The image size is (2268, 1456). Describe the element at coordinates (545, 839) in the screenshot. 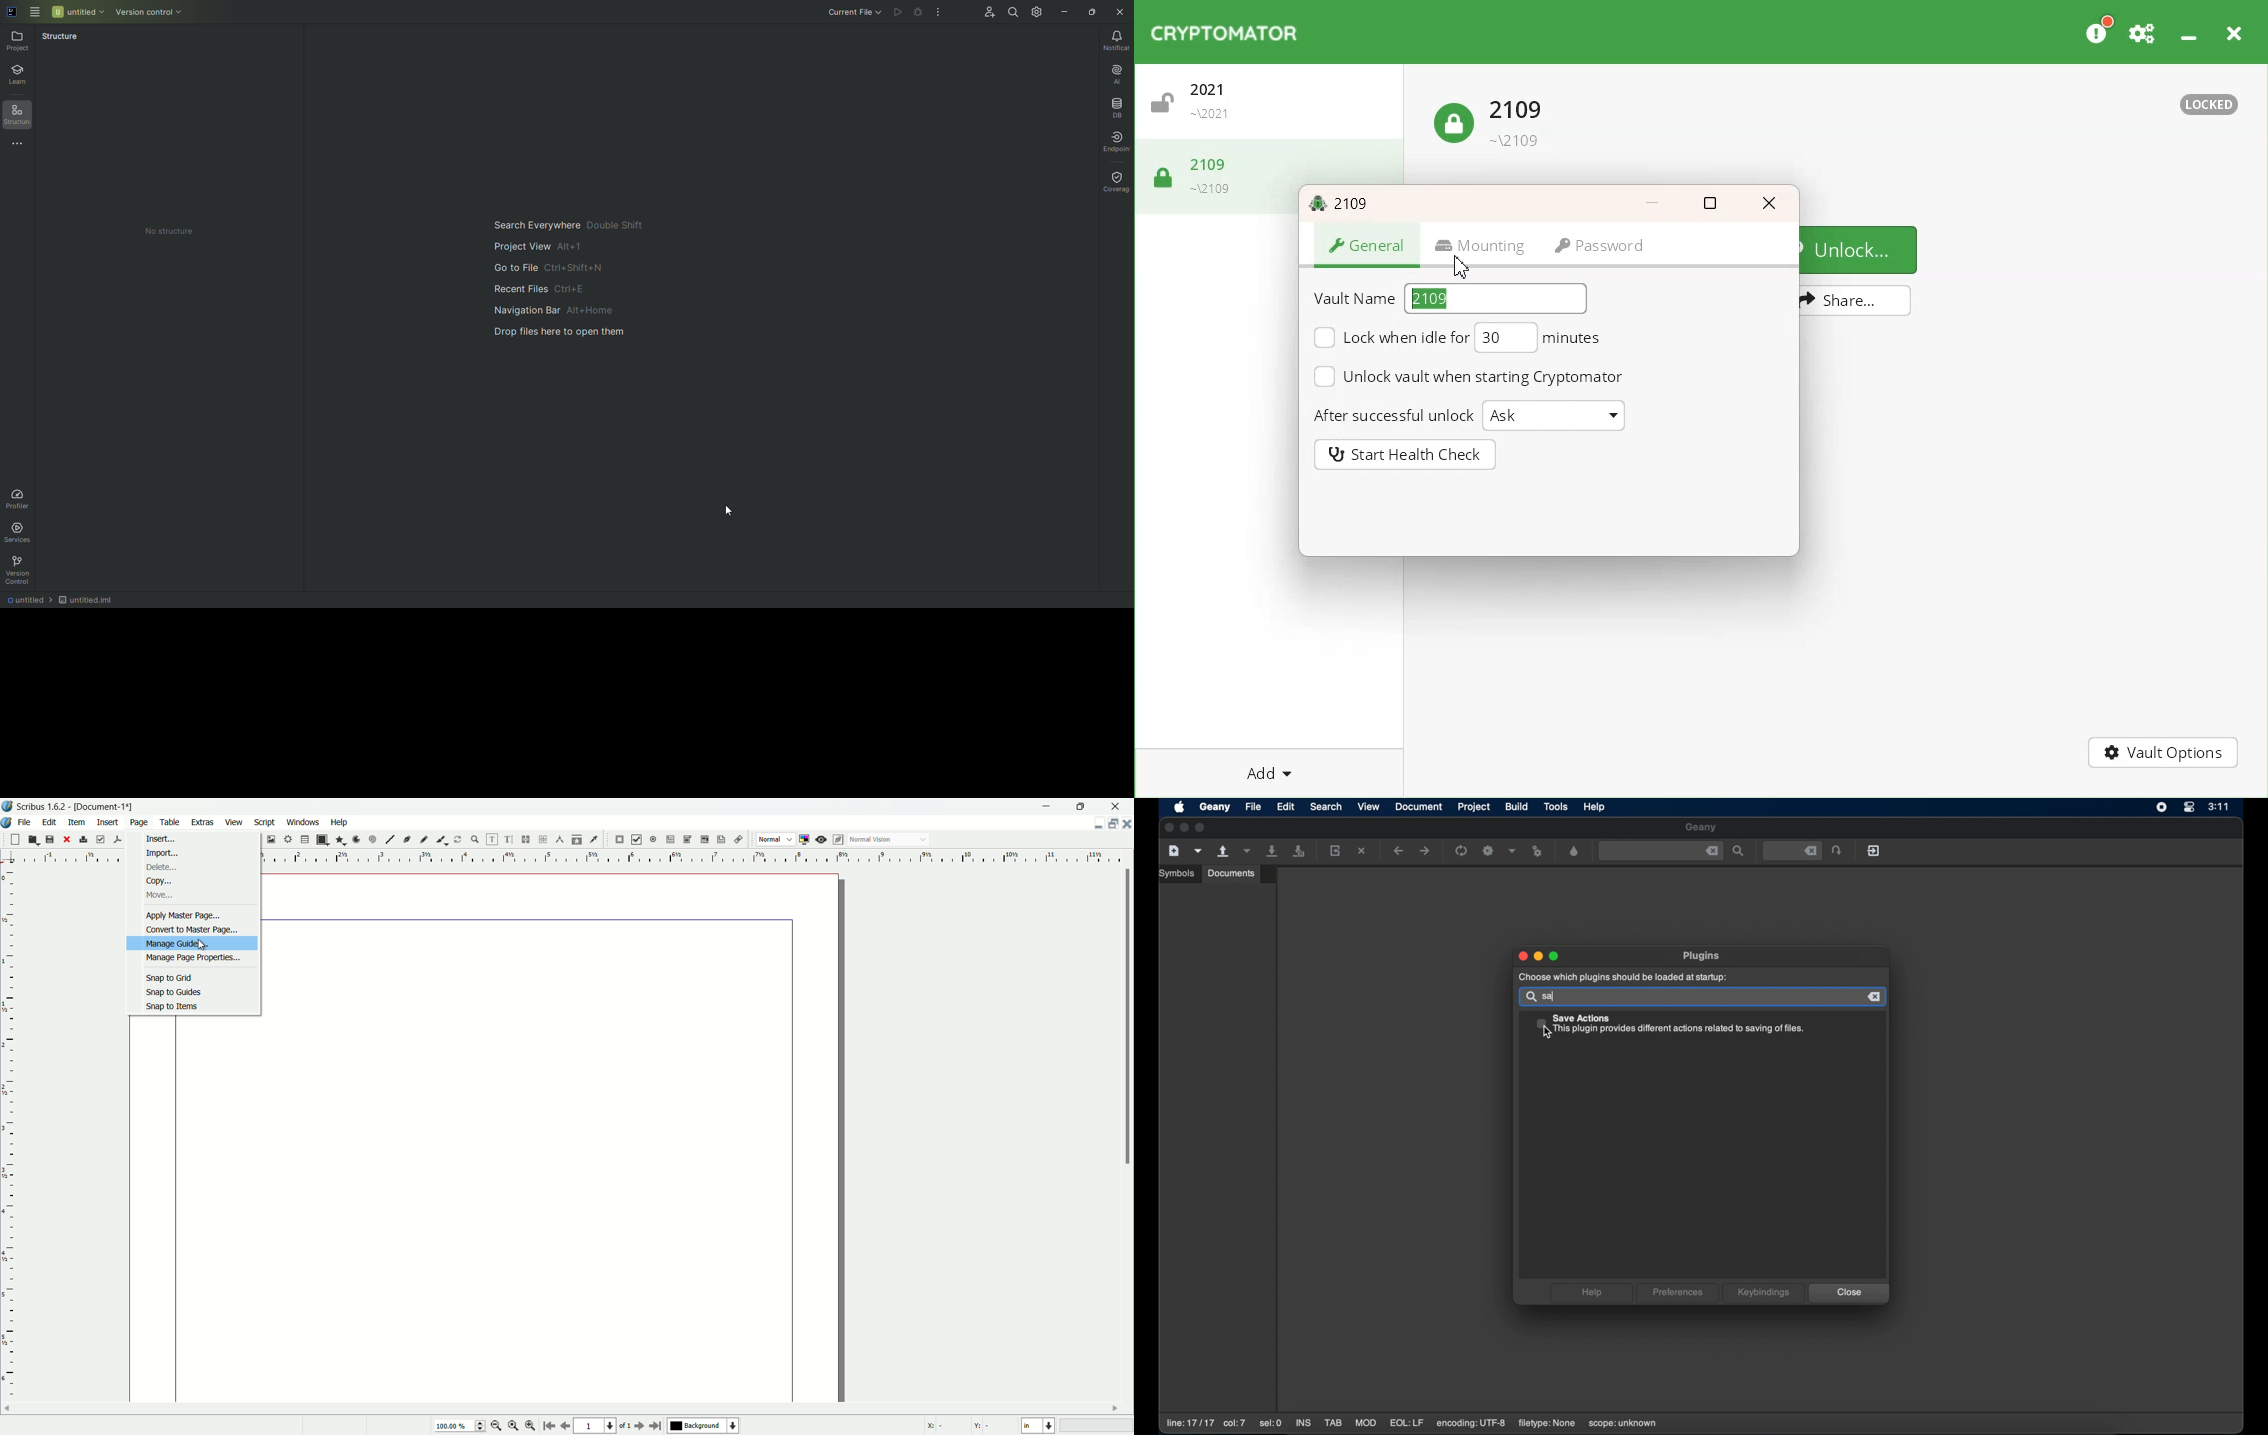

I see `unlink text frames` at that location.